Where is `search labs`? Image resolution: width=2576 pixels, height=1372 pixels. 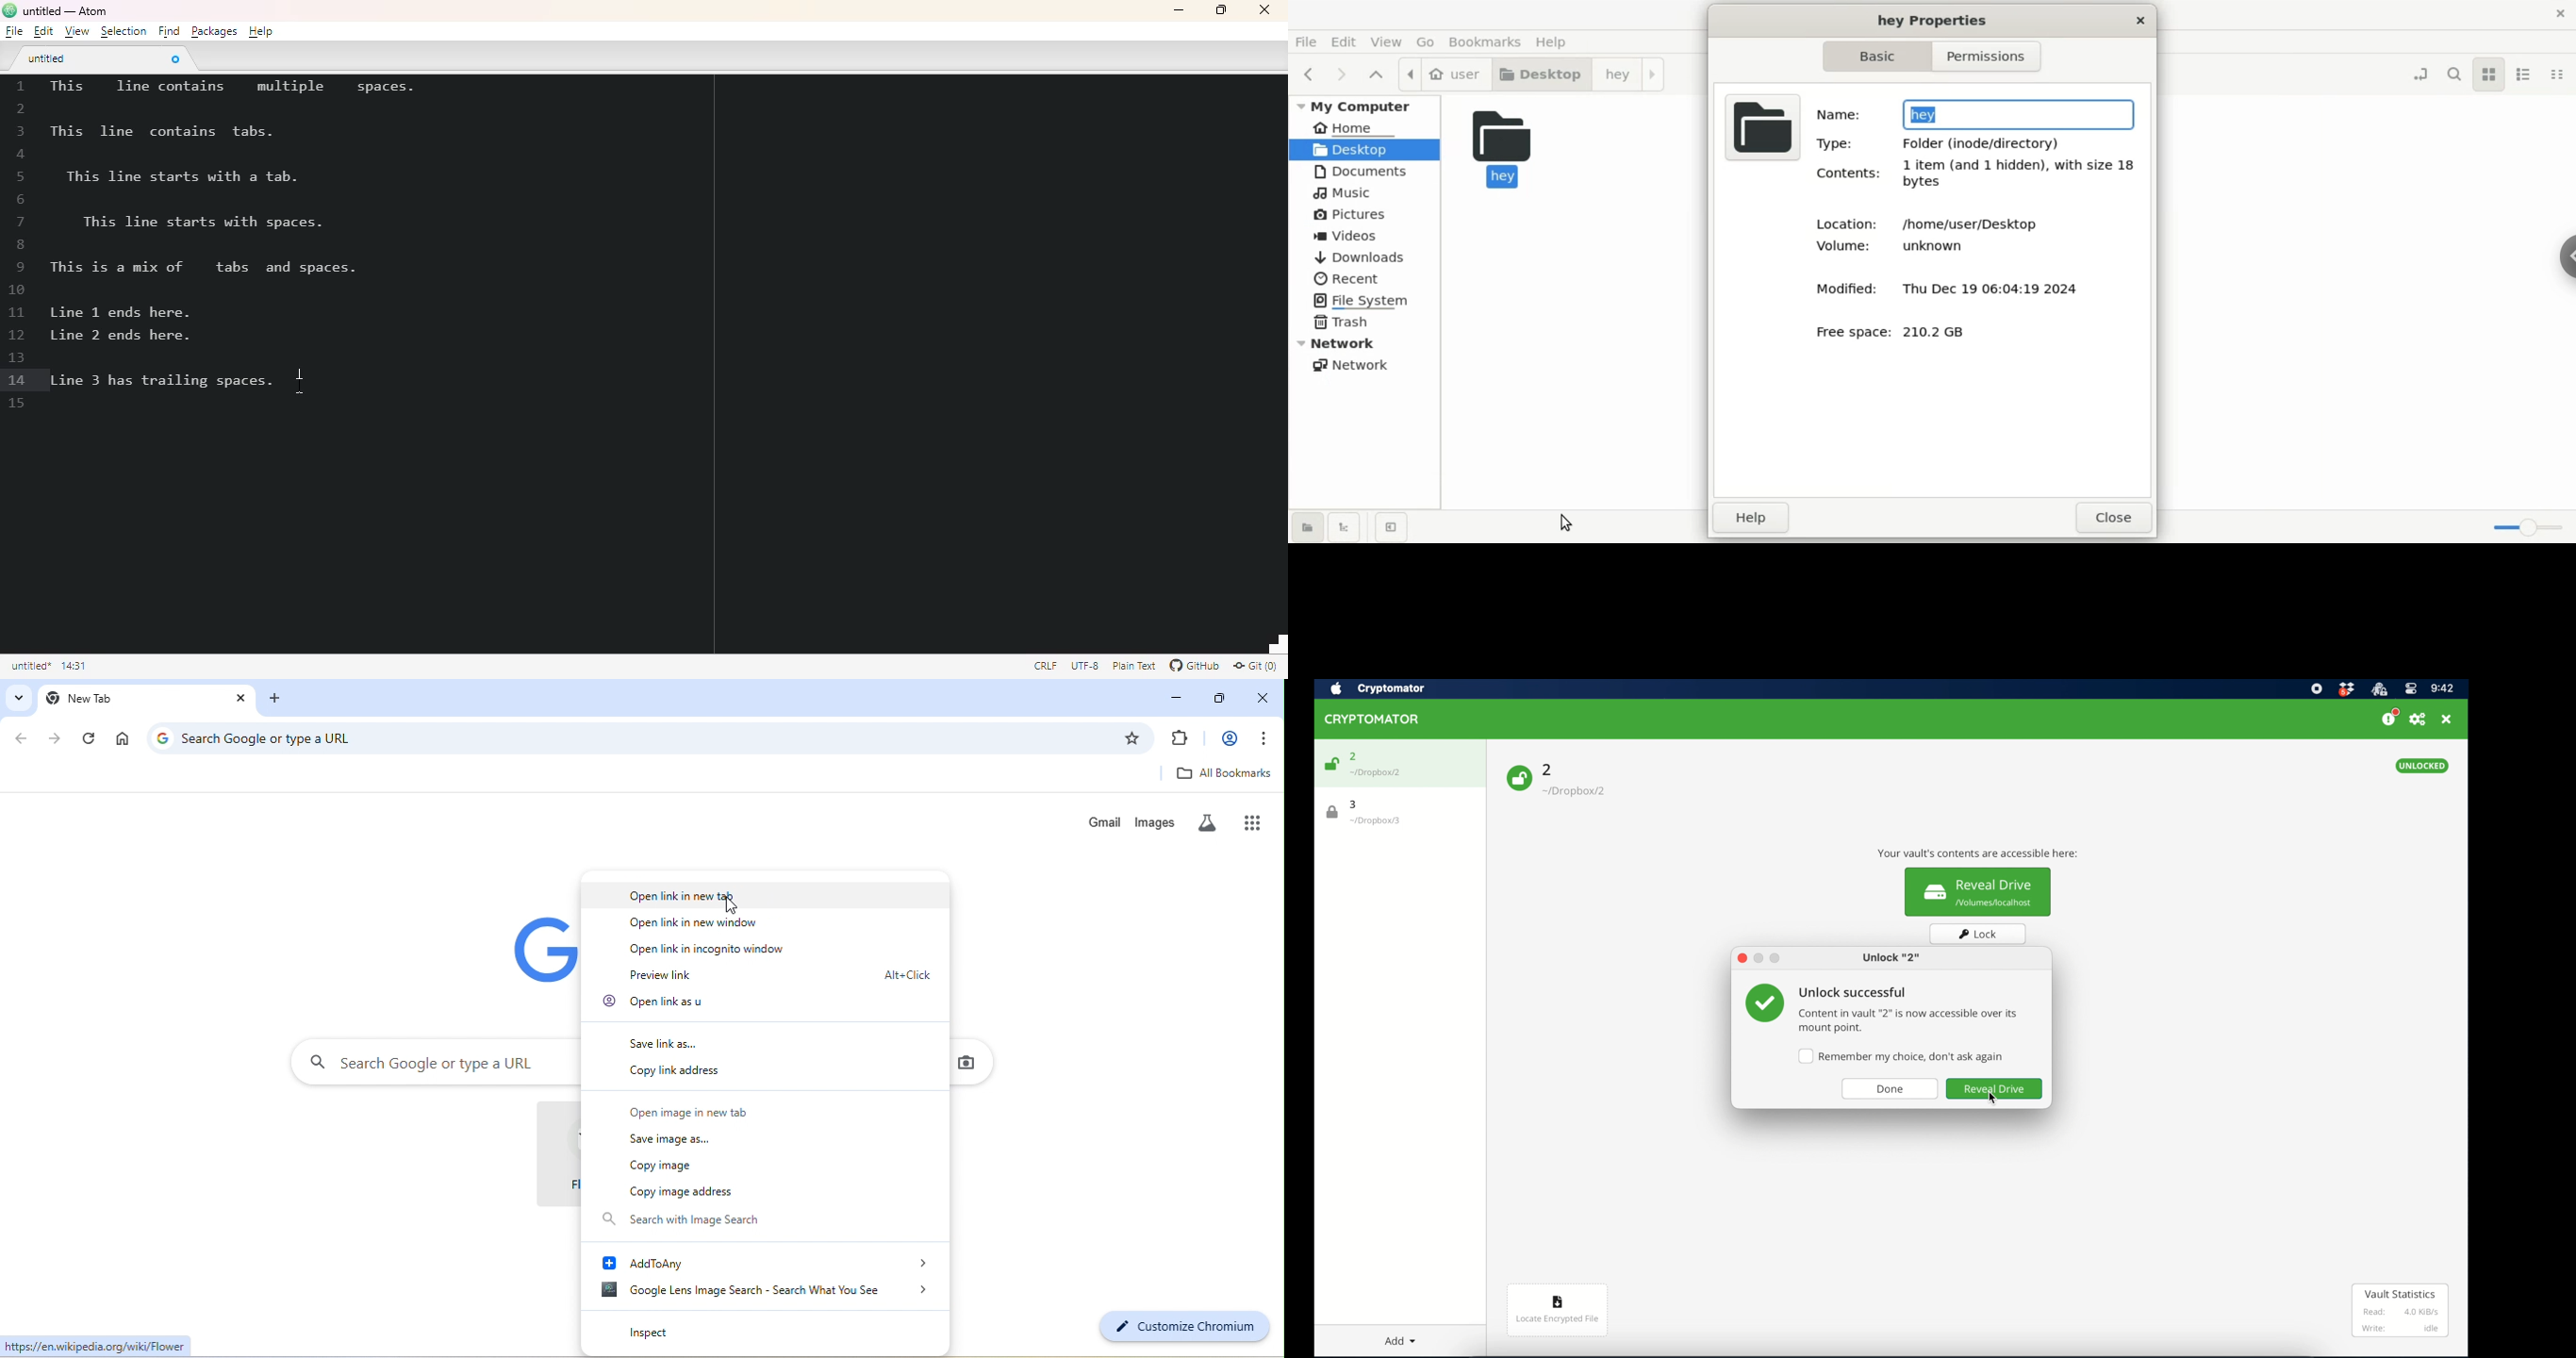 search labs is located at coordinates (1211, 822).